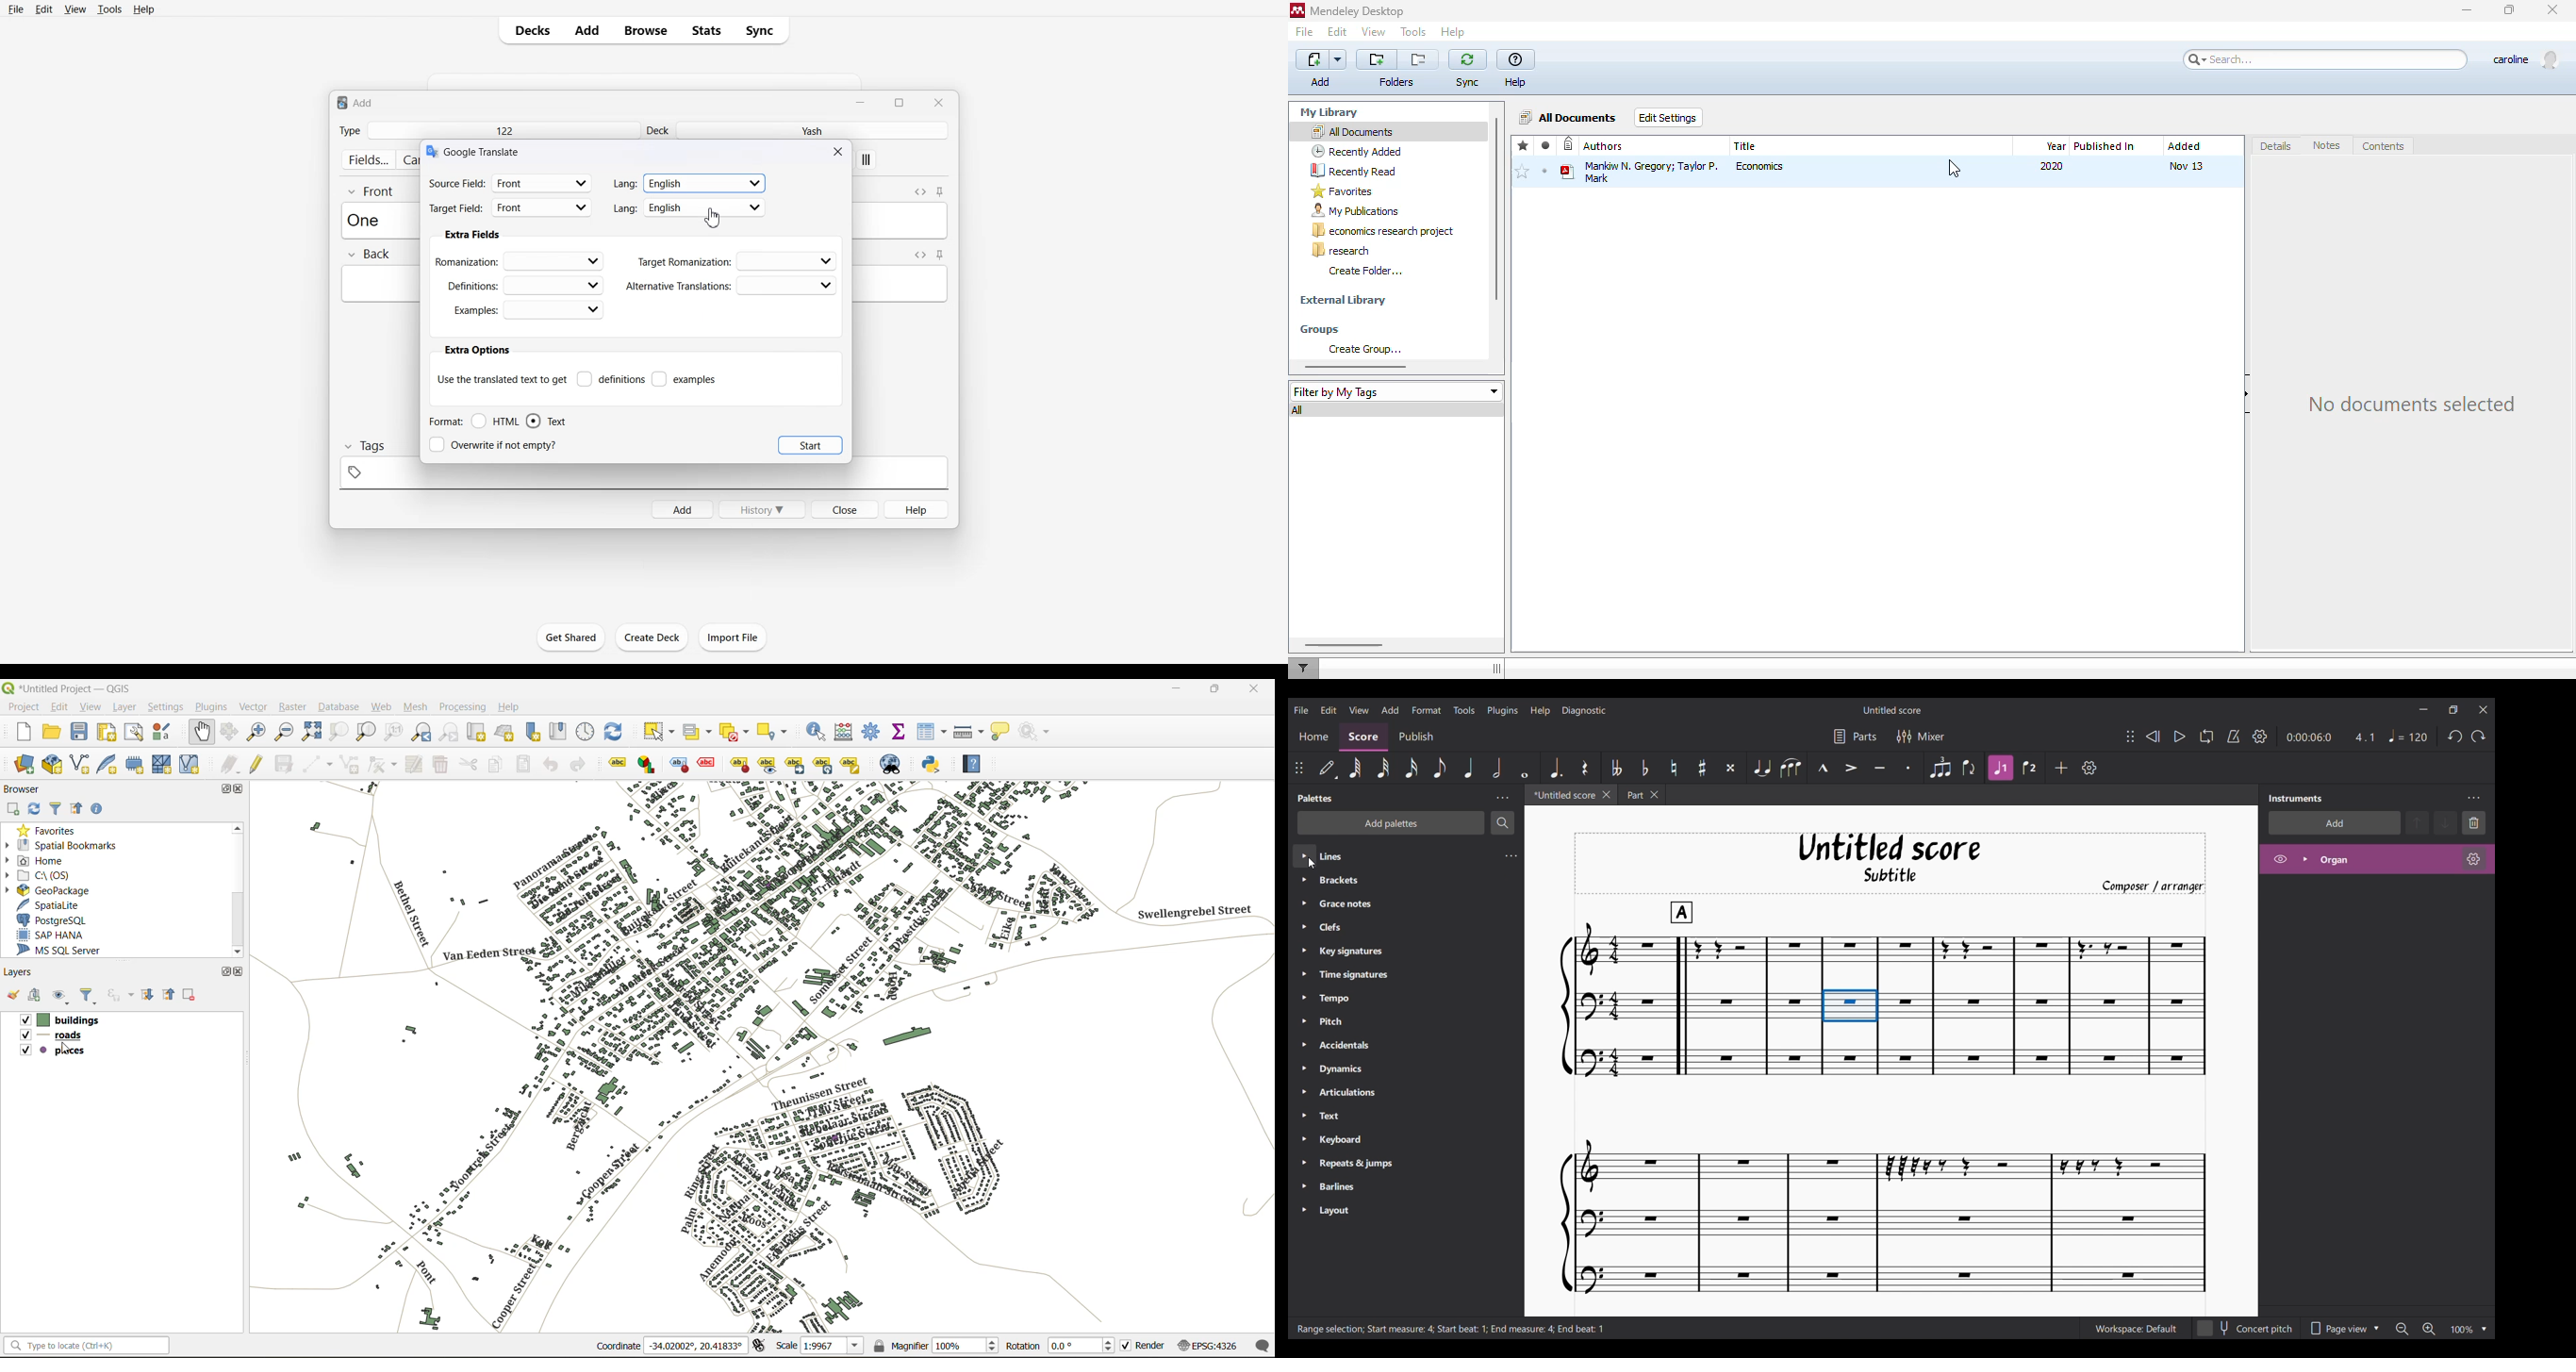 The image size is (2576, 1372). What do you see at coordinates (2326, 59) in the screenshot?
I see `search` at bounding box center [2326, 59].